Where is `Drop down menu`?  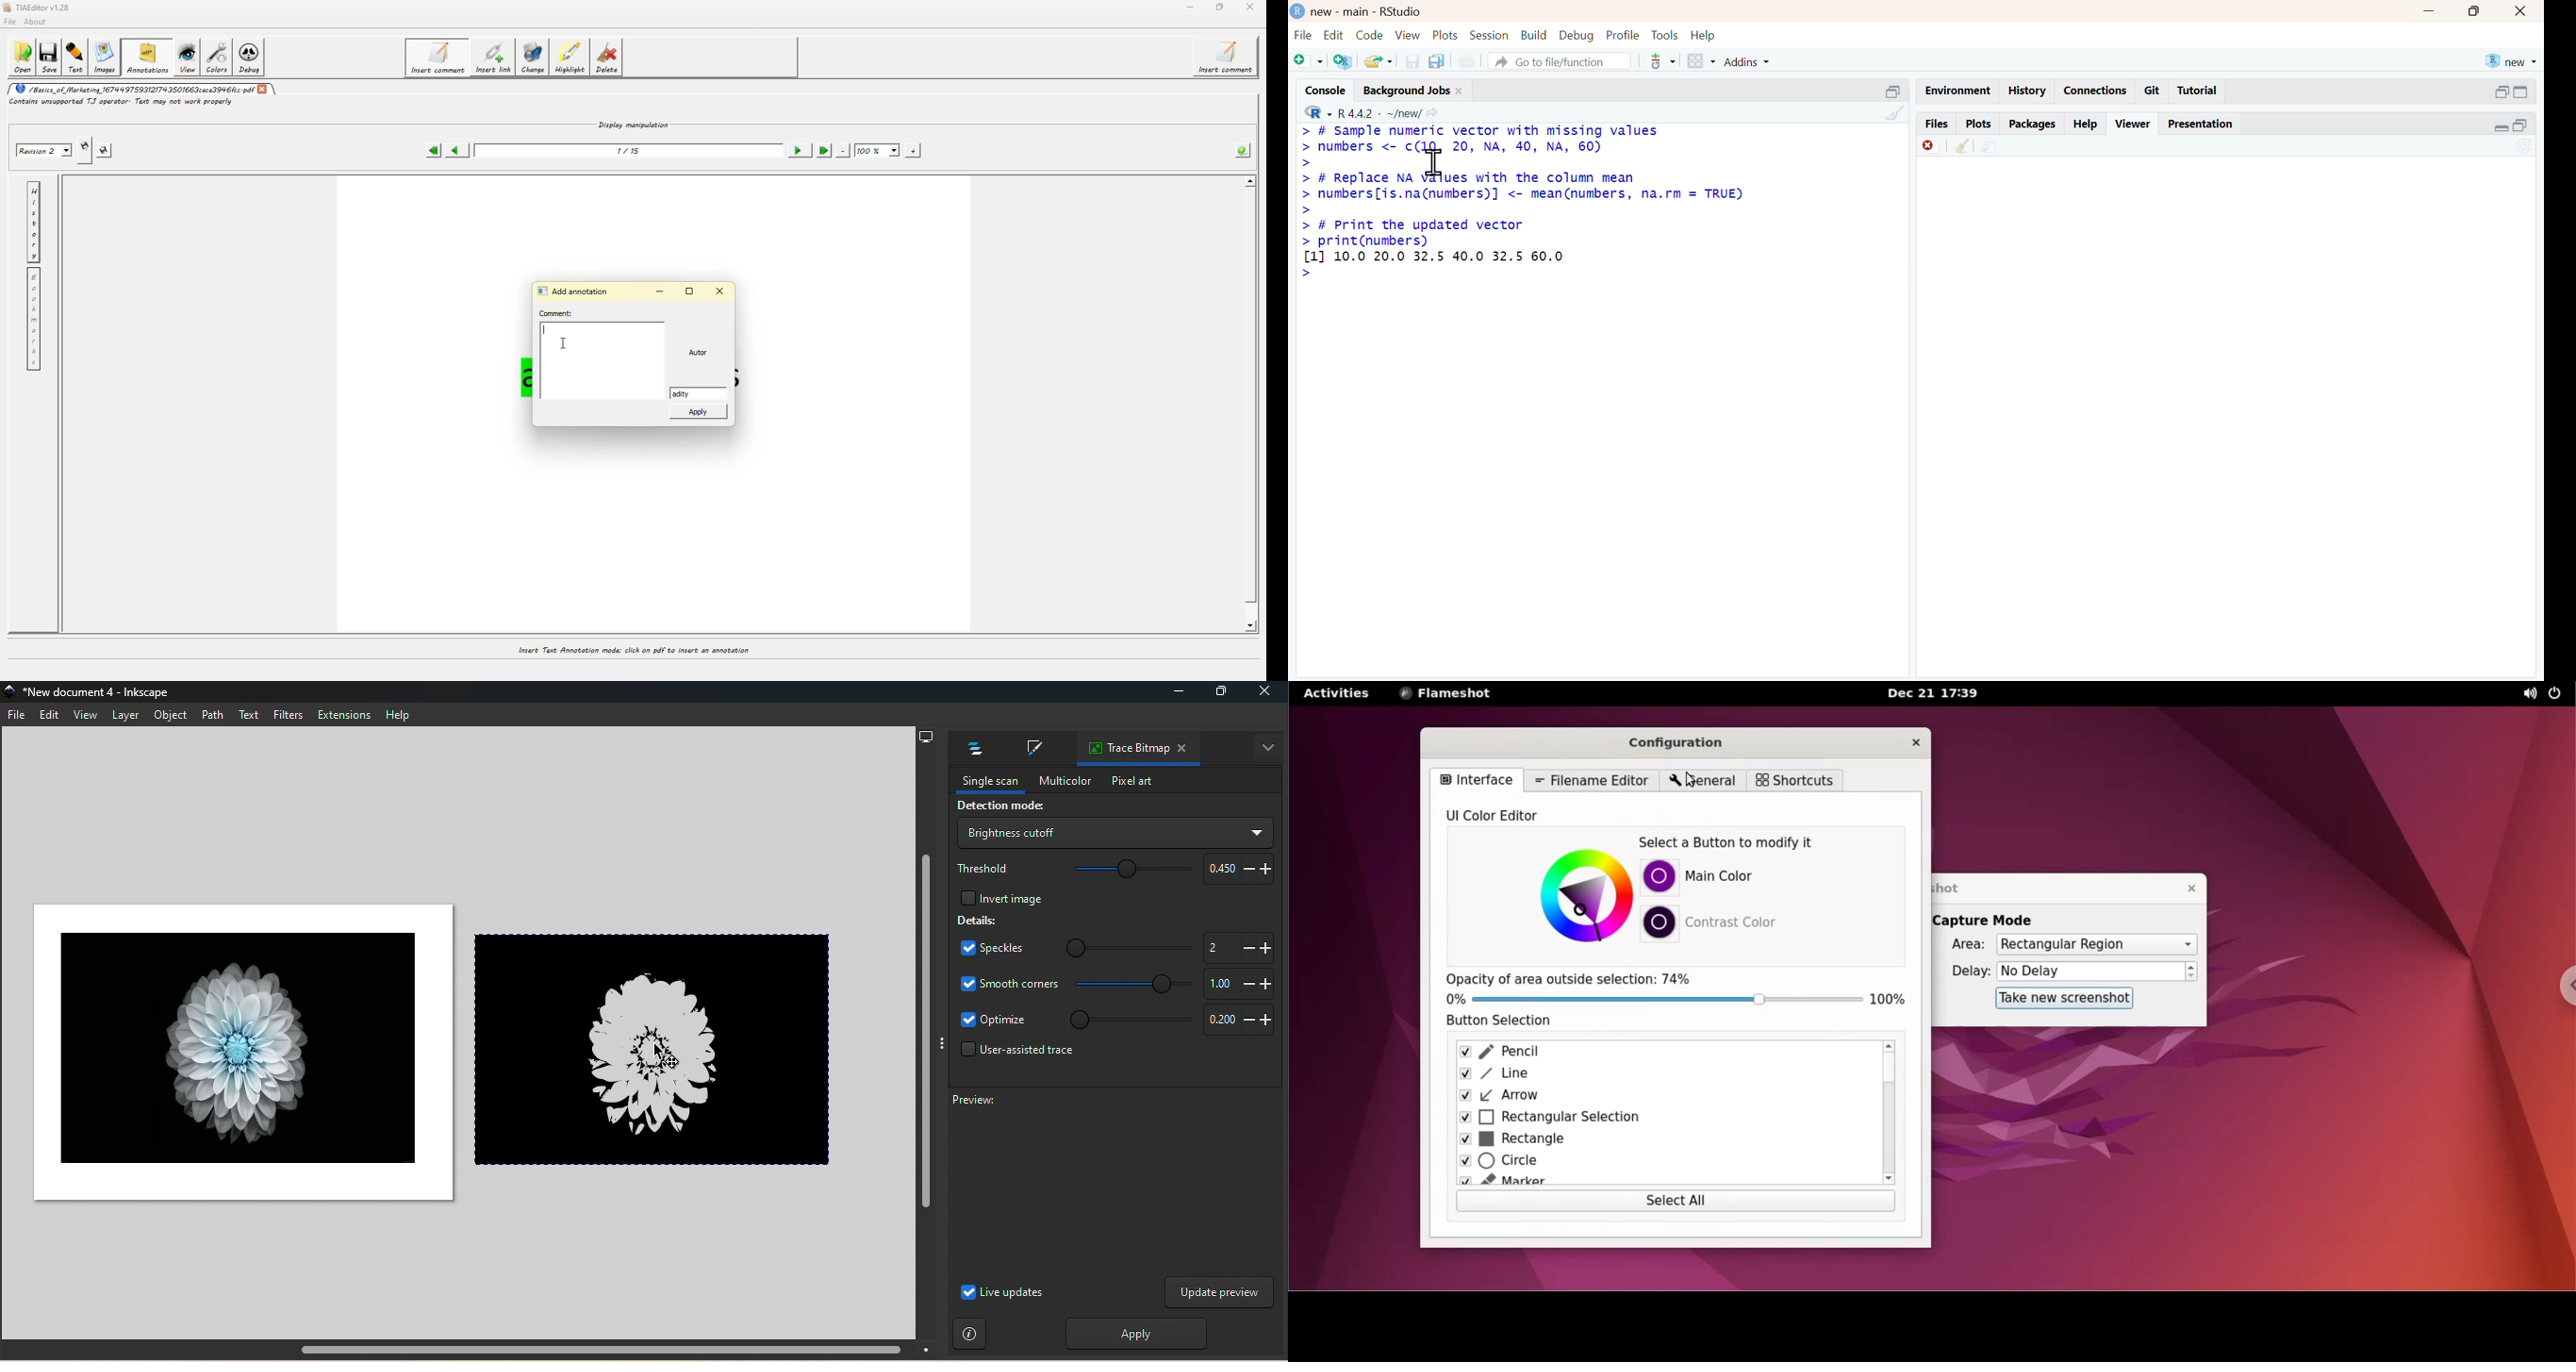 Drop down menu is located at coordinates (1114, 833).